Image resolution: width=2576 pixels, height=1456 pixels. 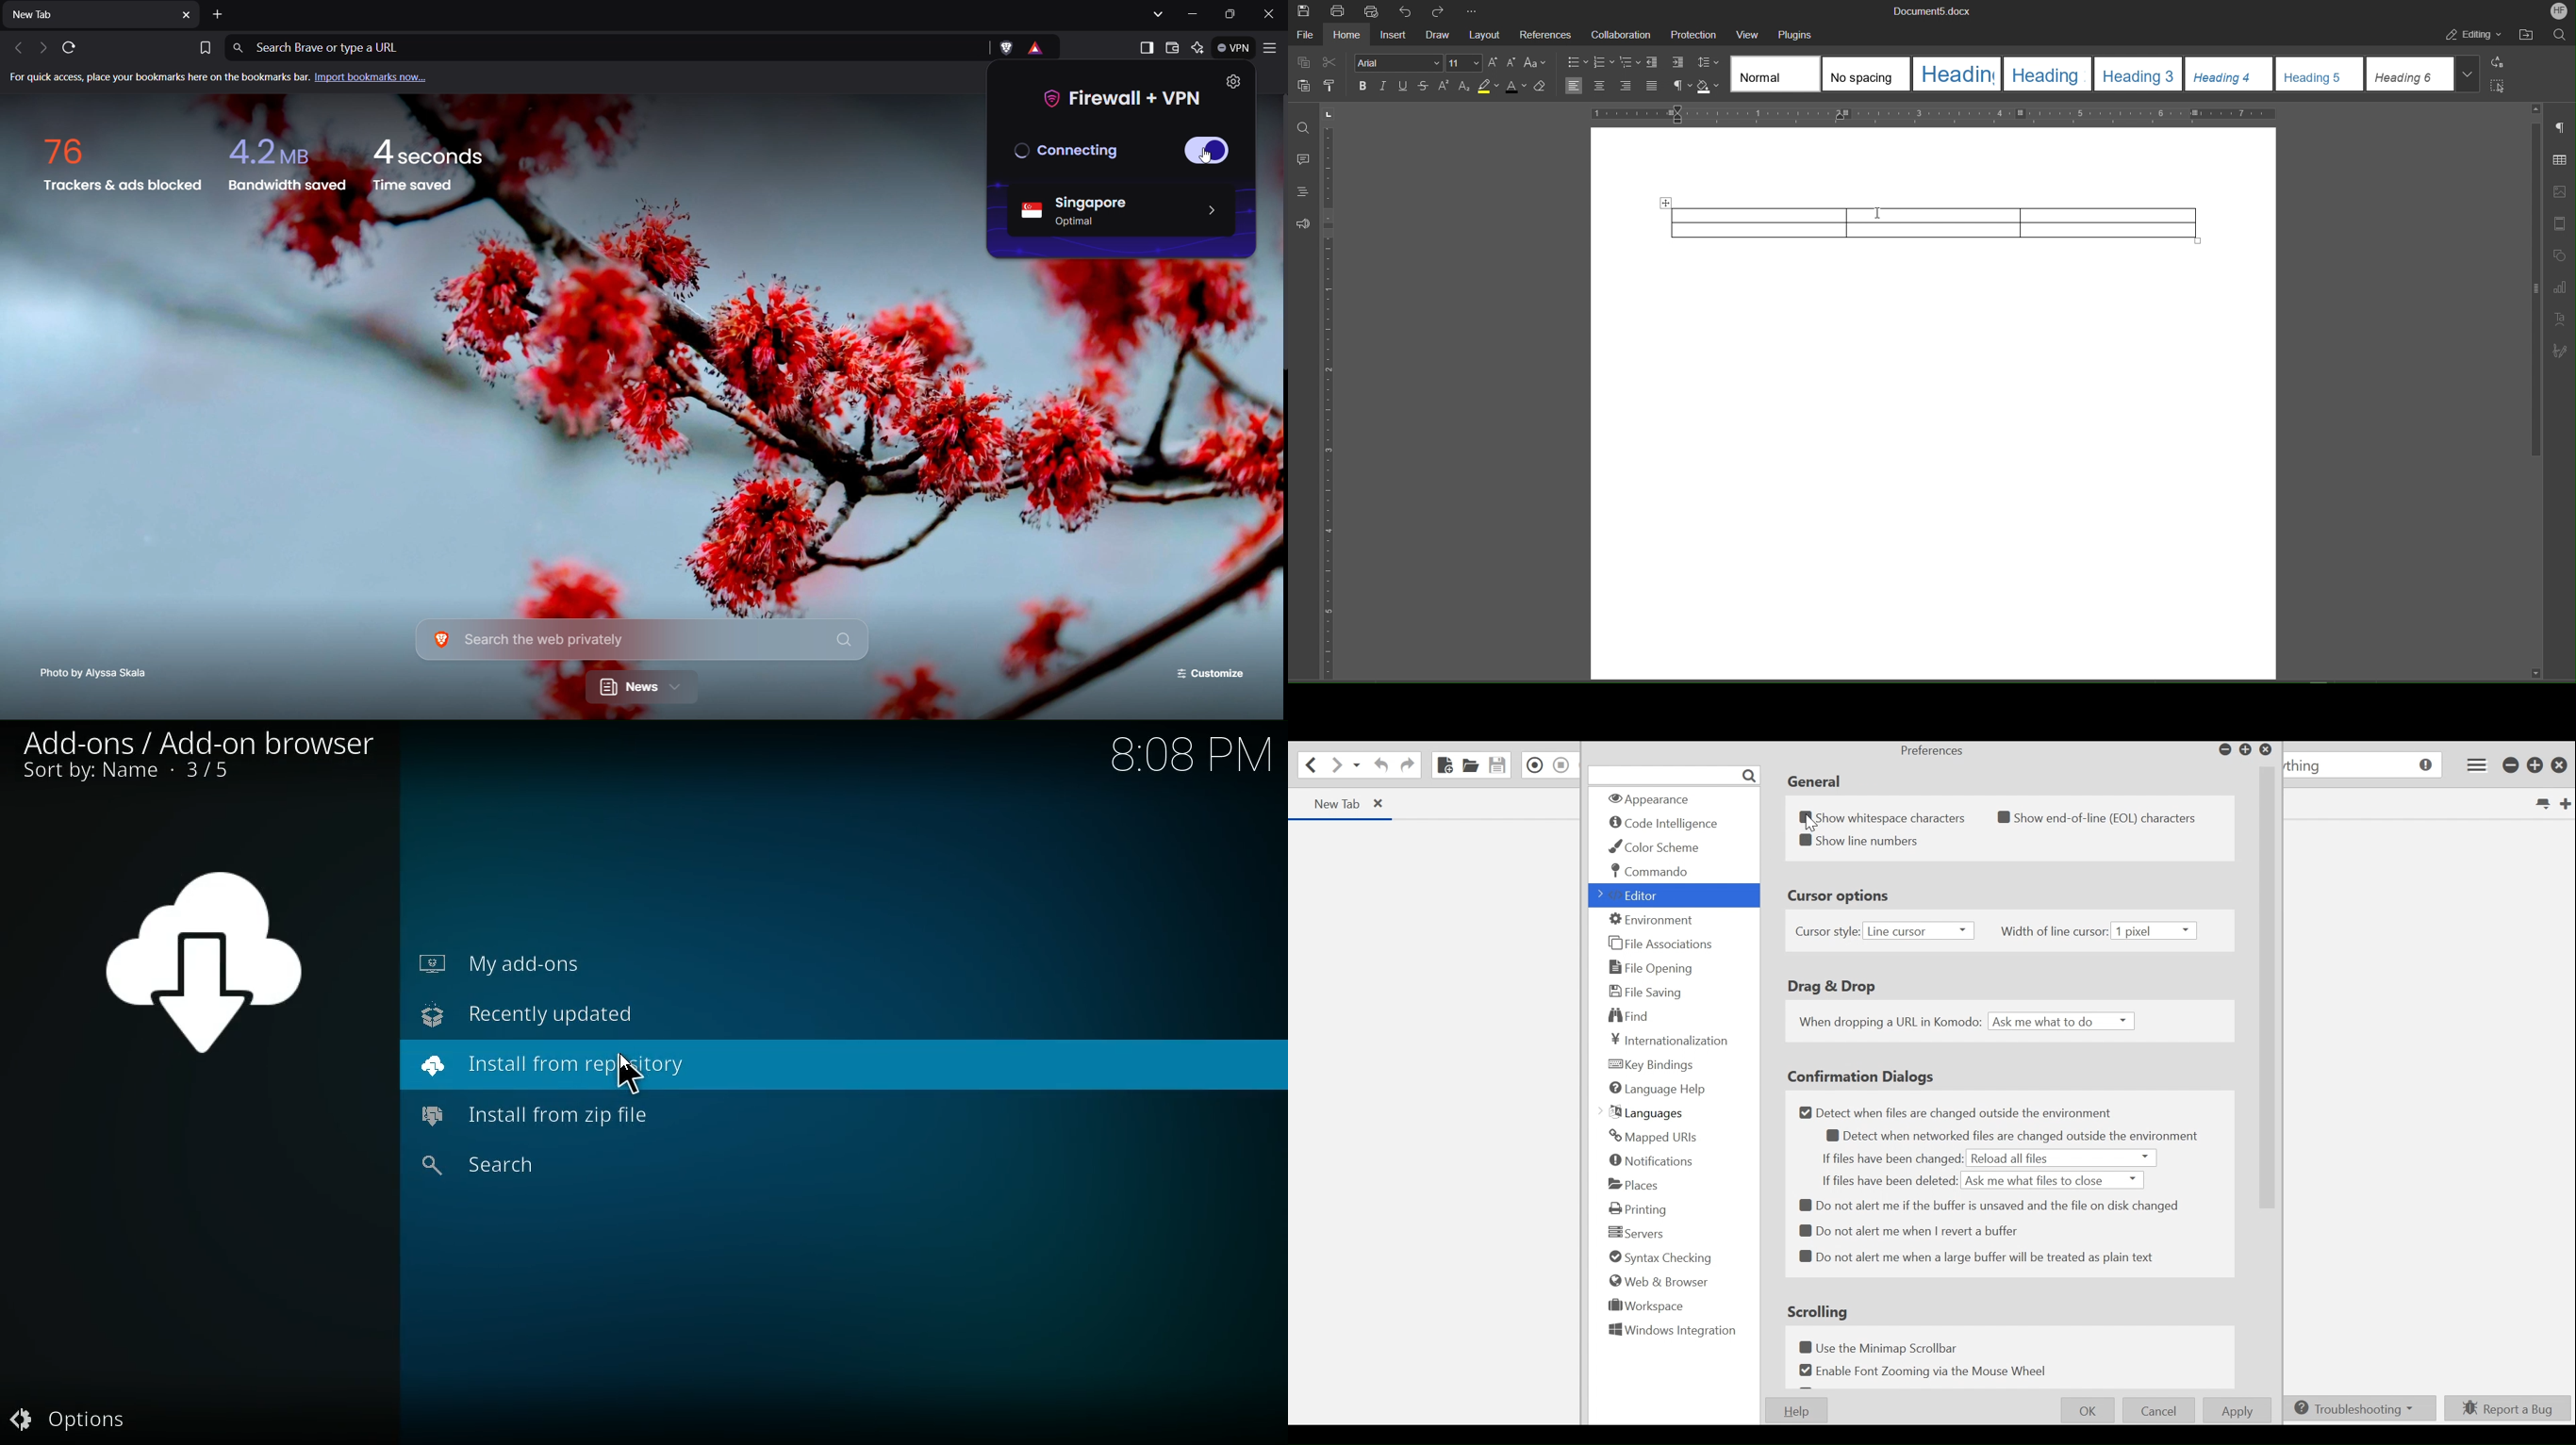 What do you see at coordinates (1659, 942) in the screenshot?
I see `File Association` at bounding box center [1659, 942].